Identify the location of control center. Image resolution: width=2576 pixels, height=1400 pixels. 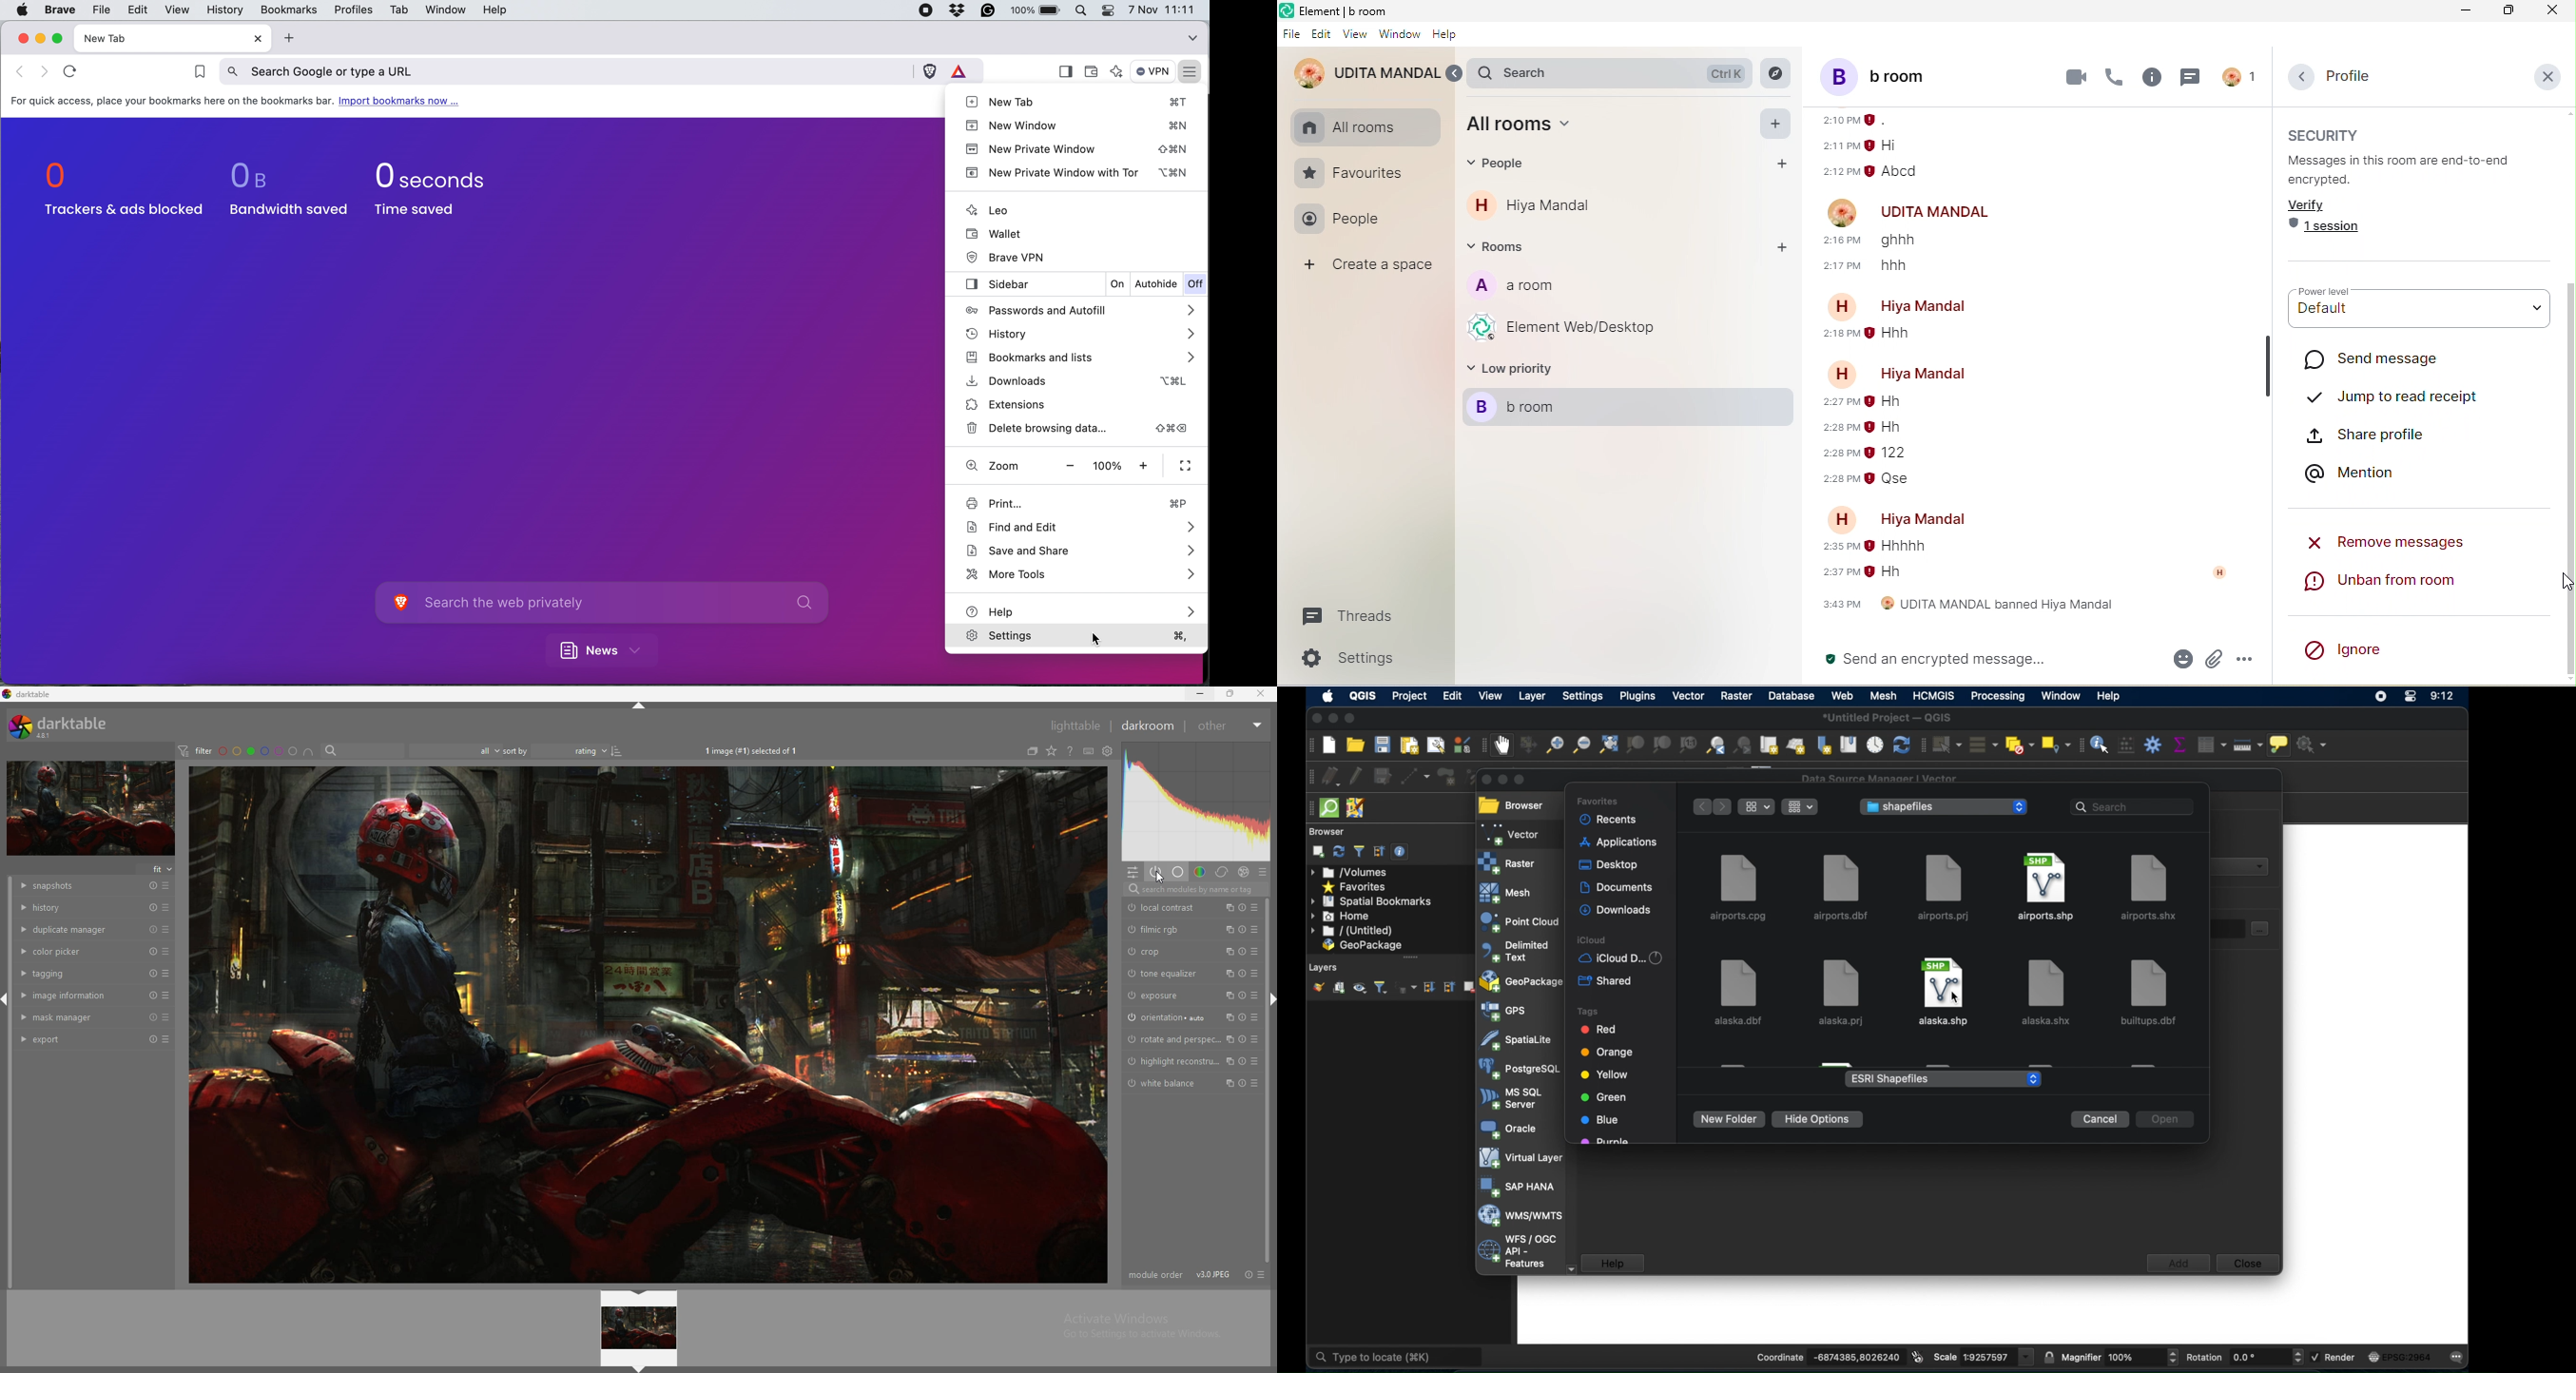
(2411, 699).